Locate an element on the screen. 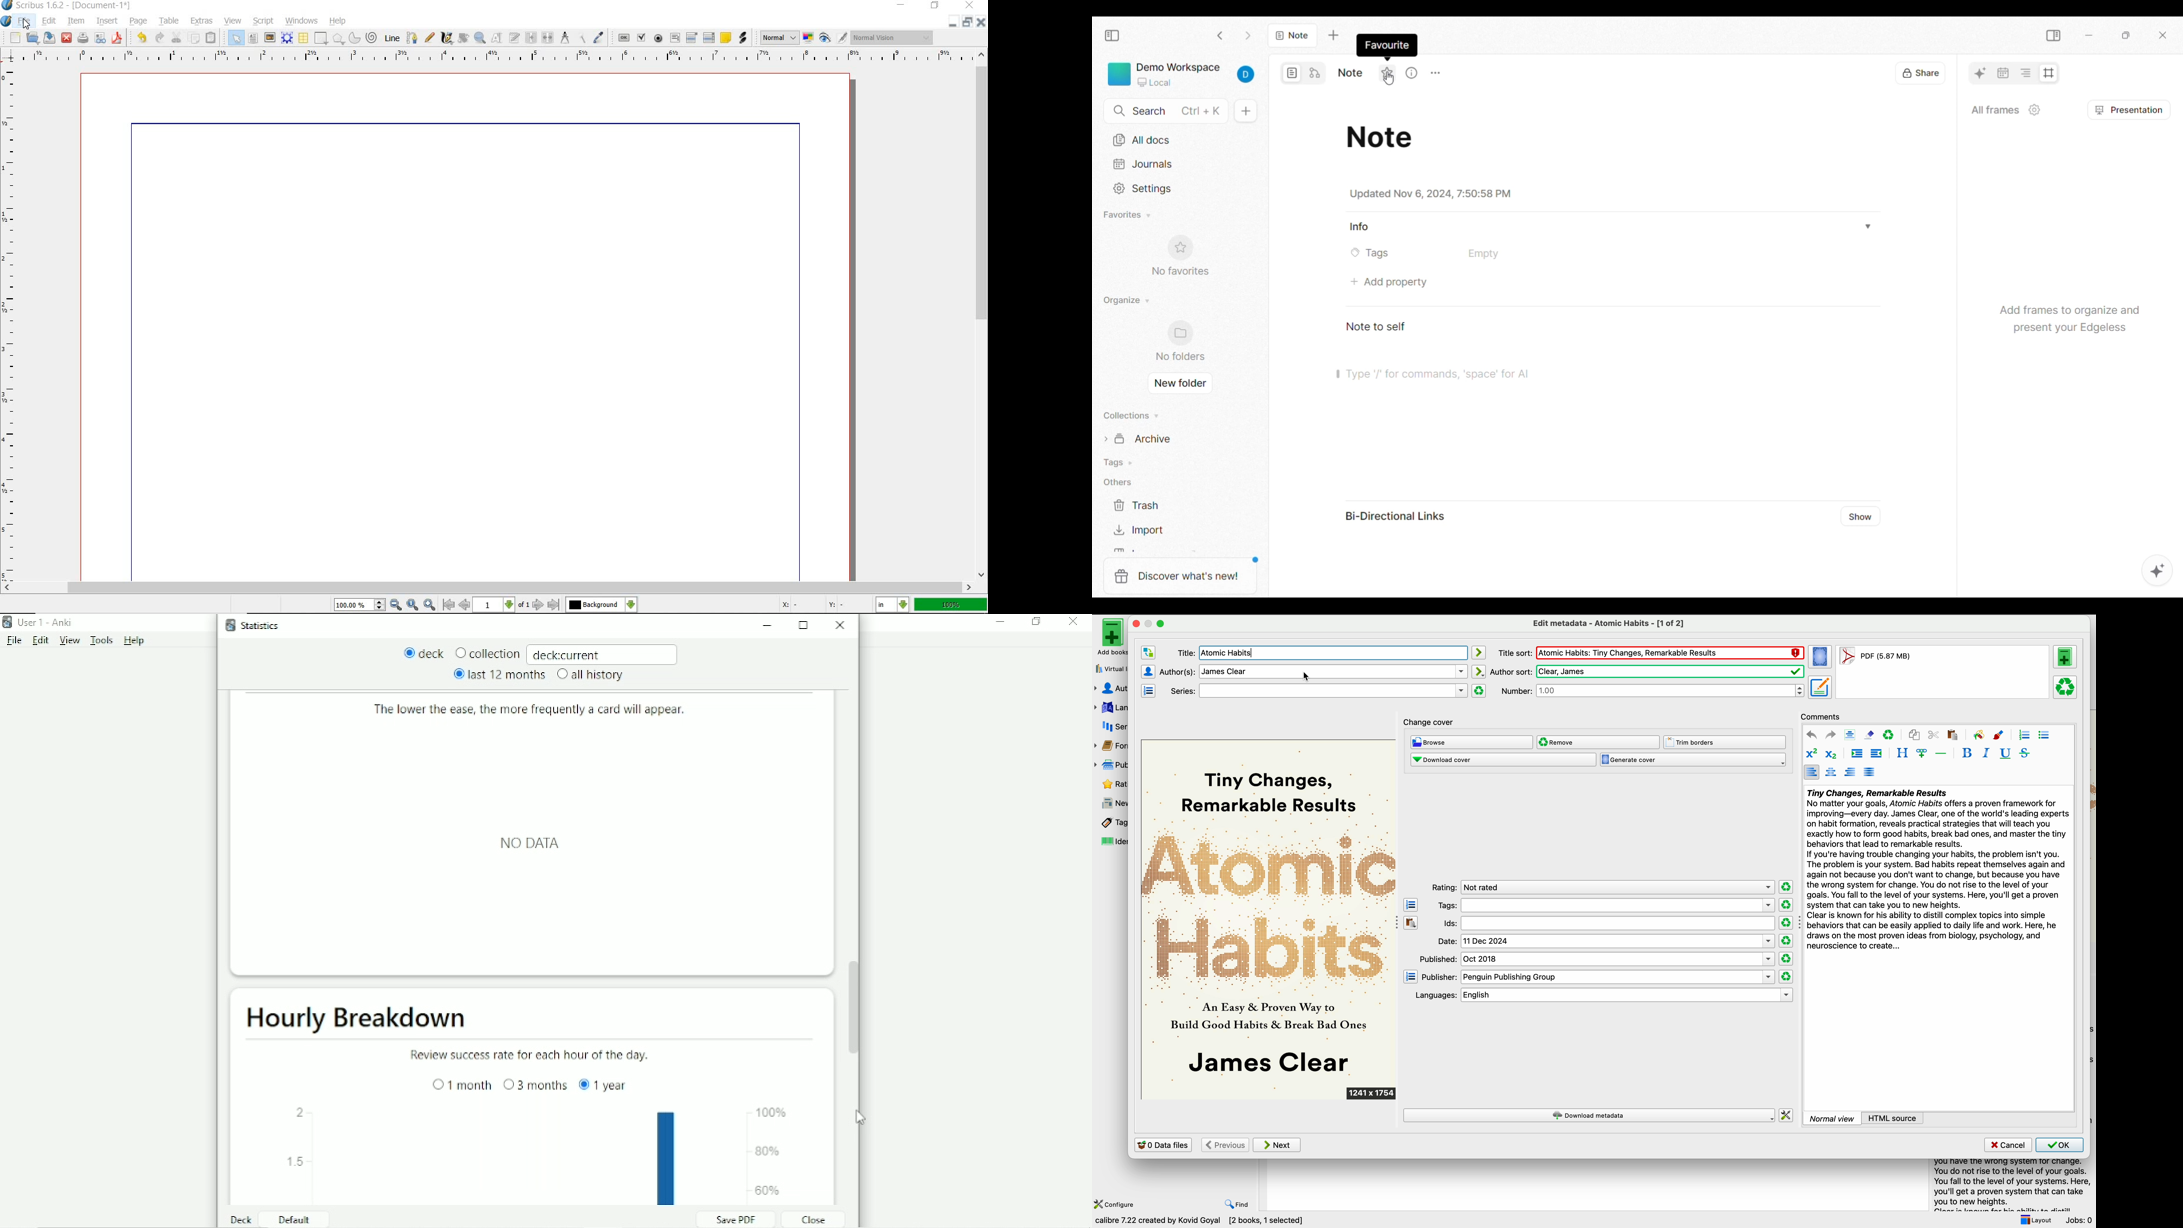 The height and width of the screenshot is (1232, 2184). ruler is located at coordinates (499, 59).